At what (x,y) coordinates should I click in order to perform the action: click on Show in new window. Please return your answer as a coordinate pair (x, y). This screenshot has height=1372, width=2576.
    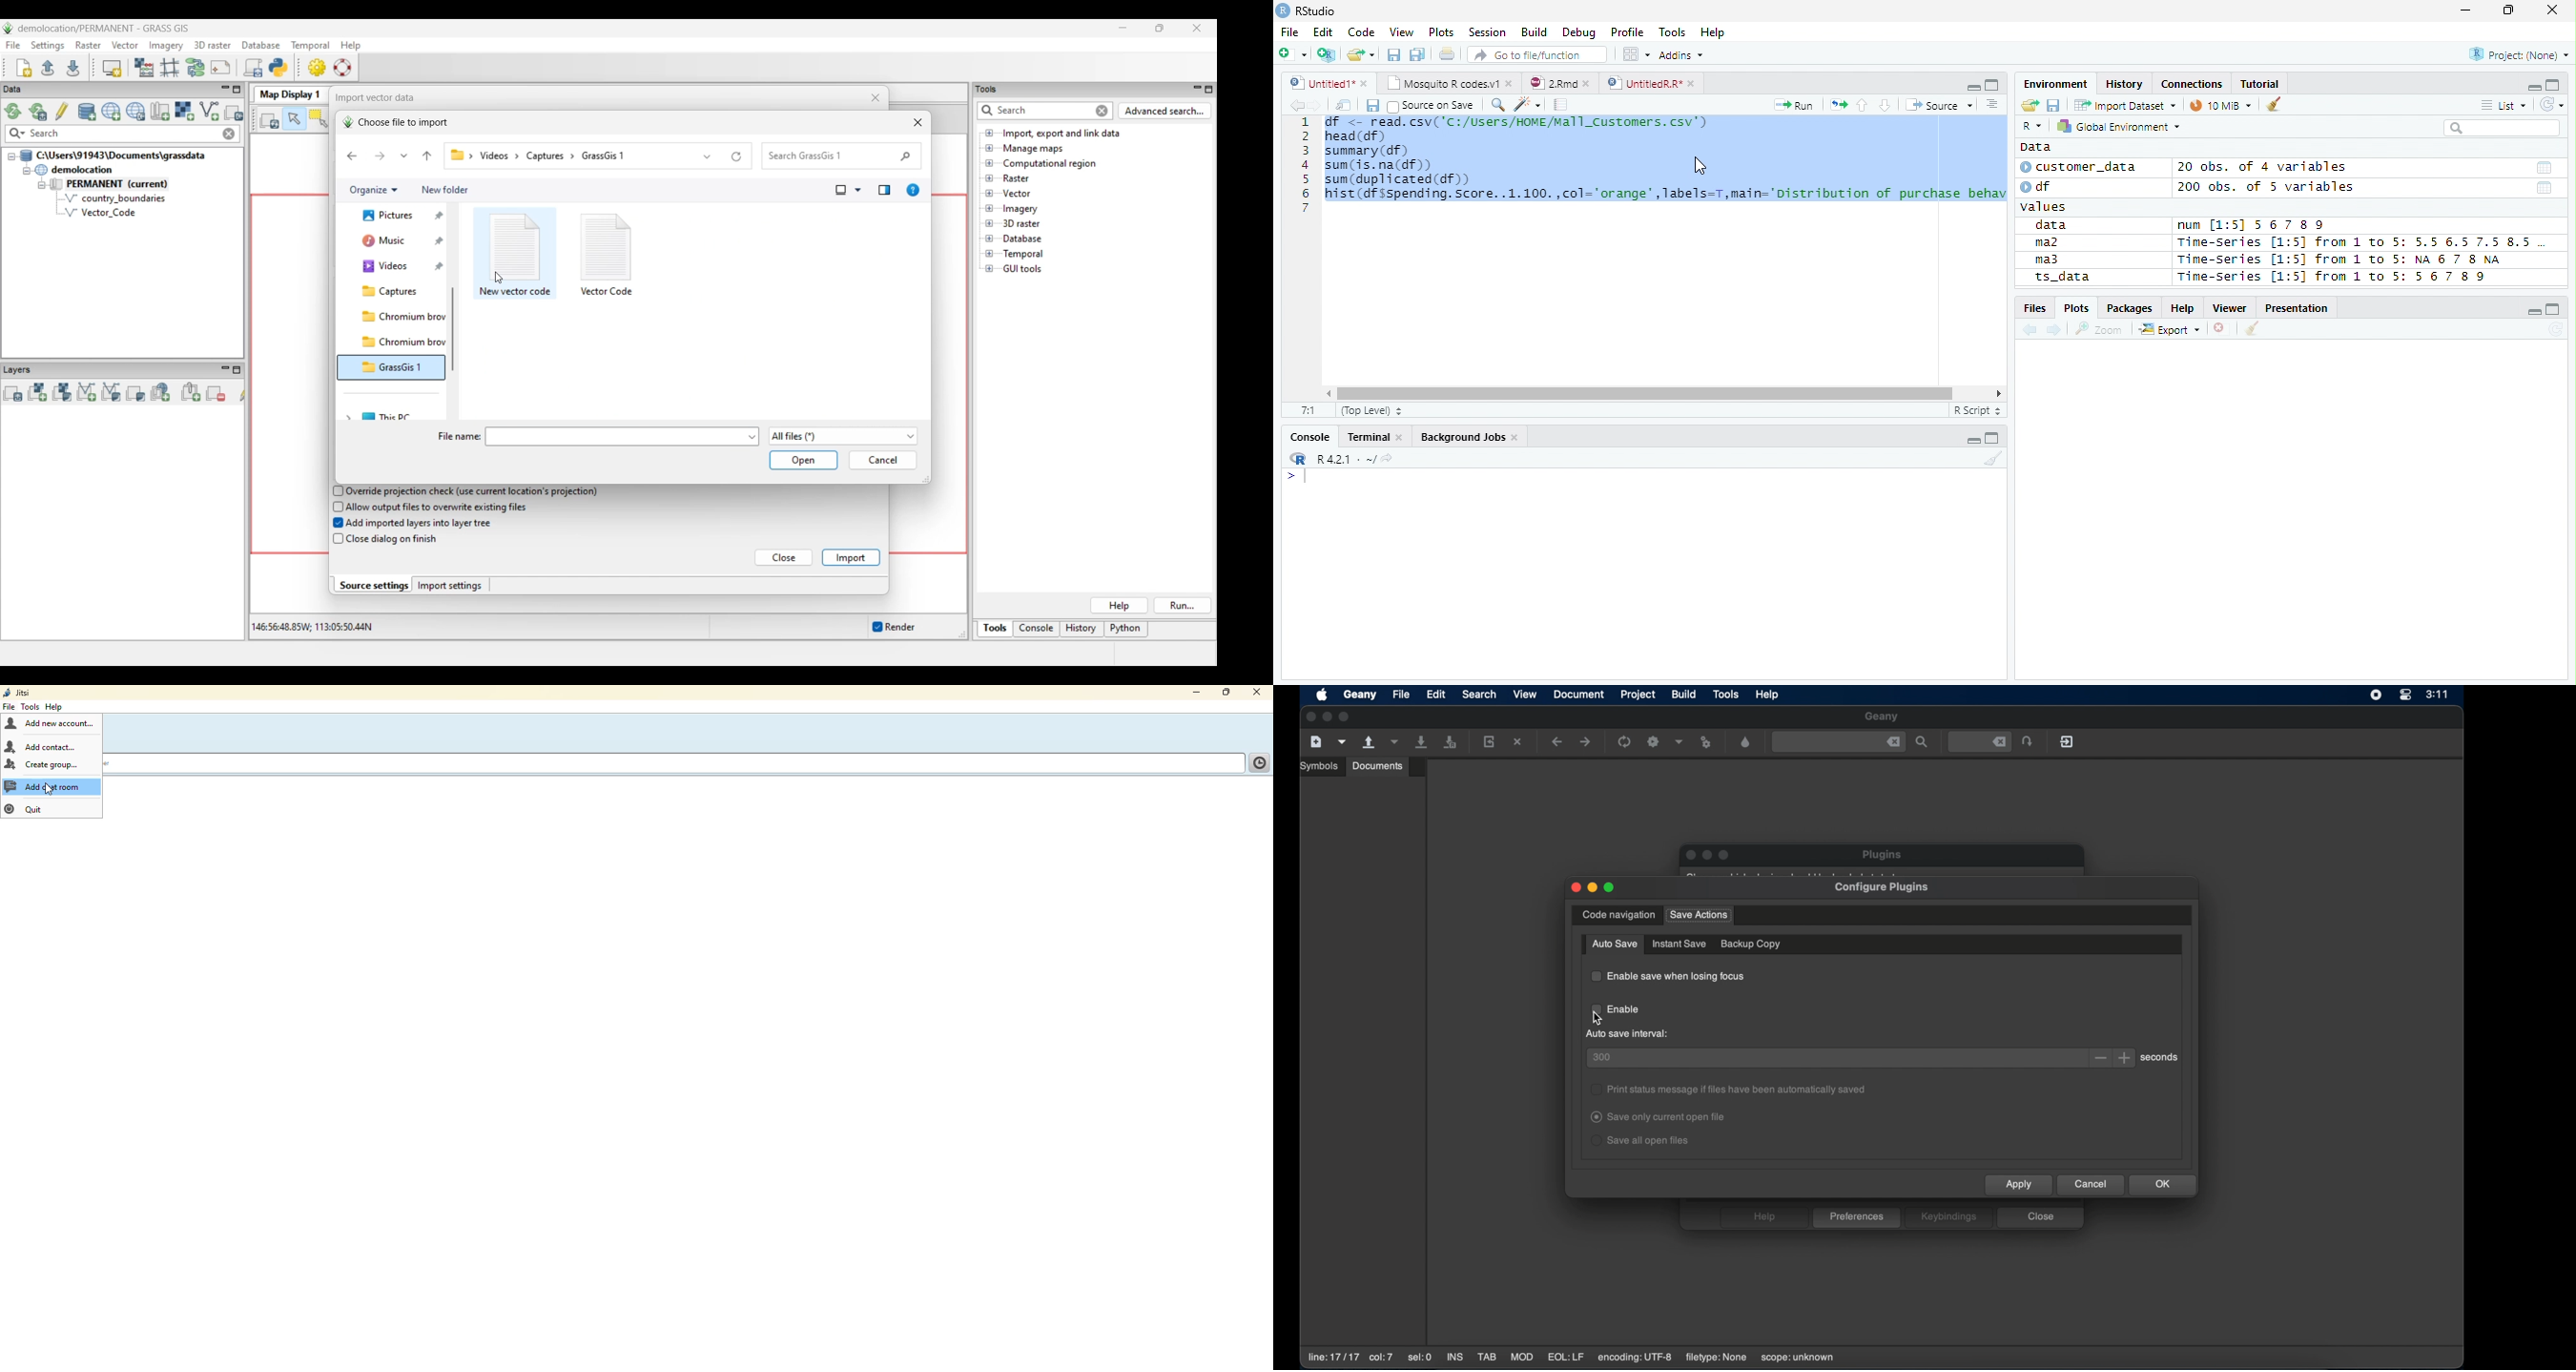
    Looking at the image, I should click on (1345, 105).